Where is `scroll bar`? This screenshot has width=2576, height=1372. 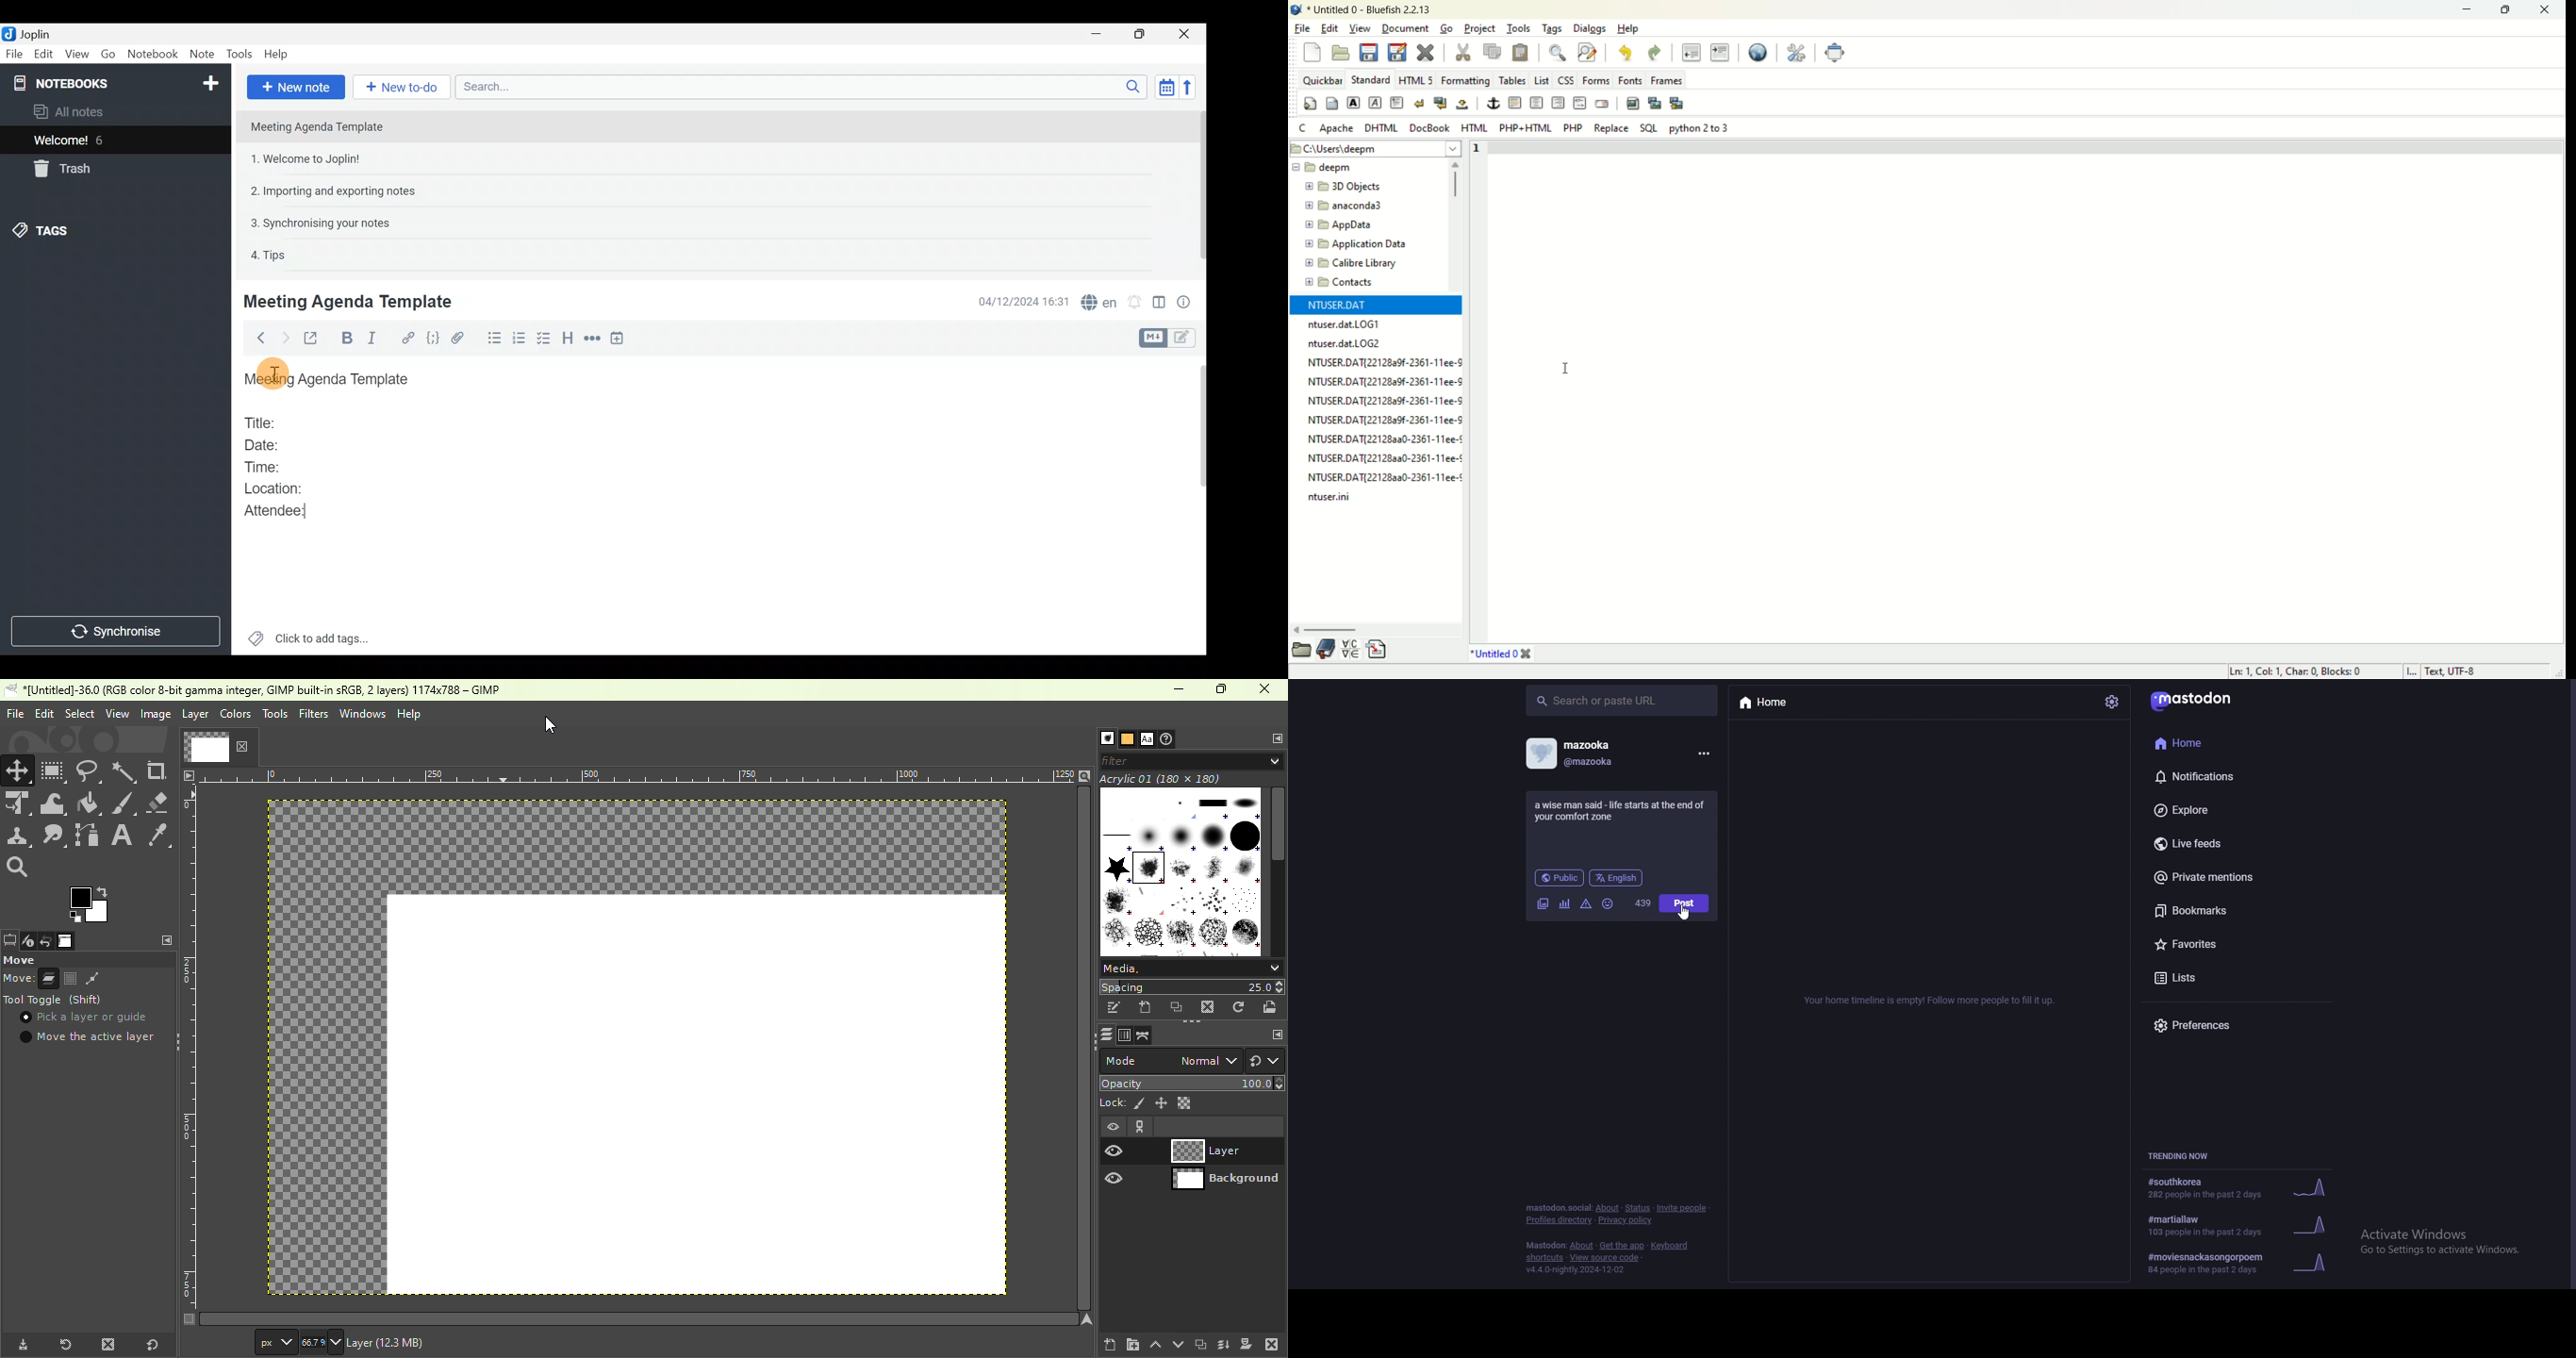 scroll bar is located at coordinates (1454, 226).